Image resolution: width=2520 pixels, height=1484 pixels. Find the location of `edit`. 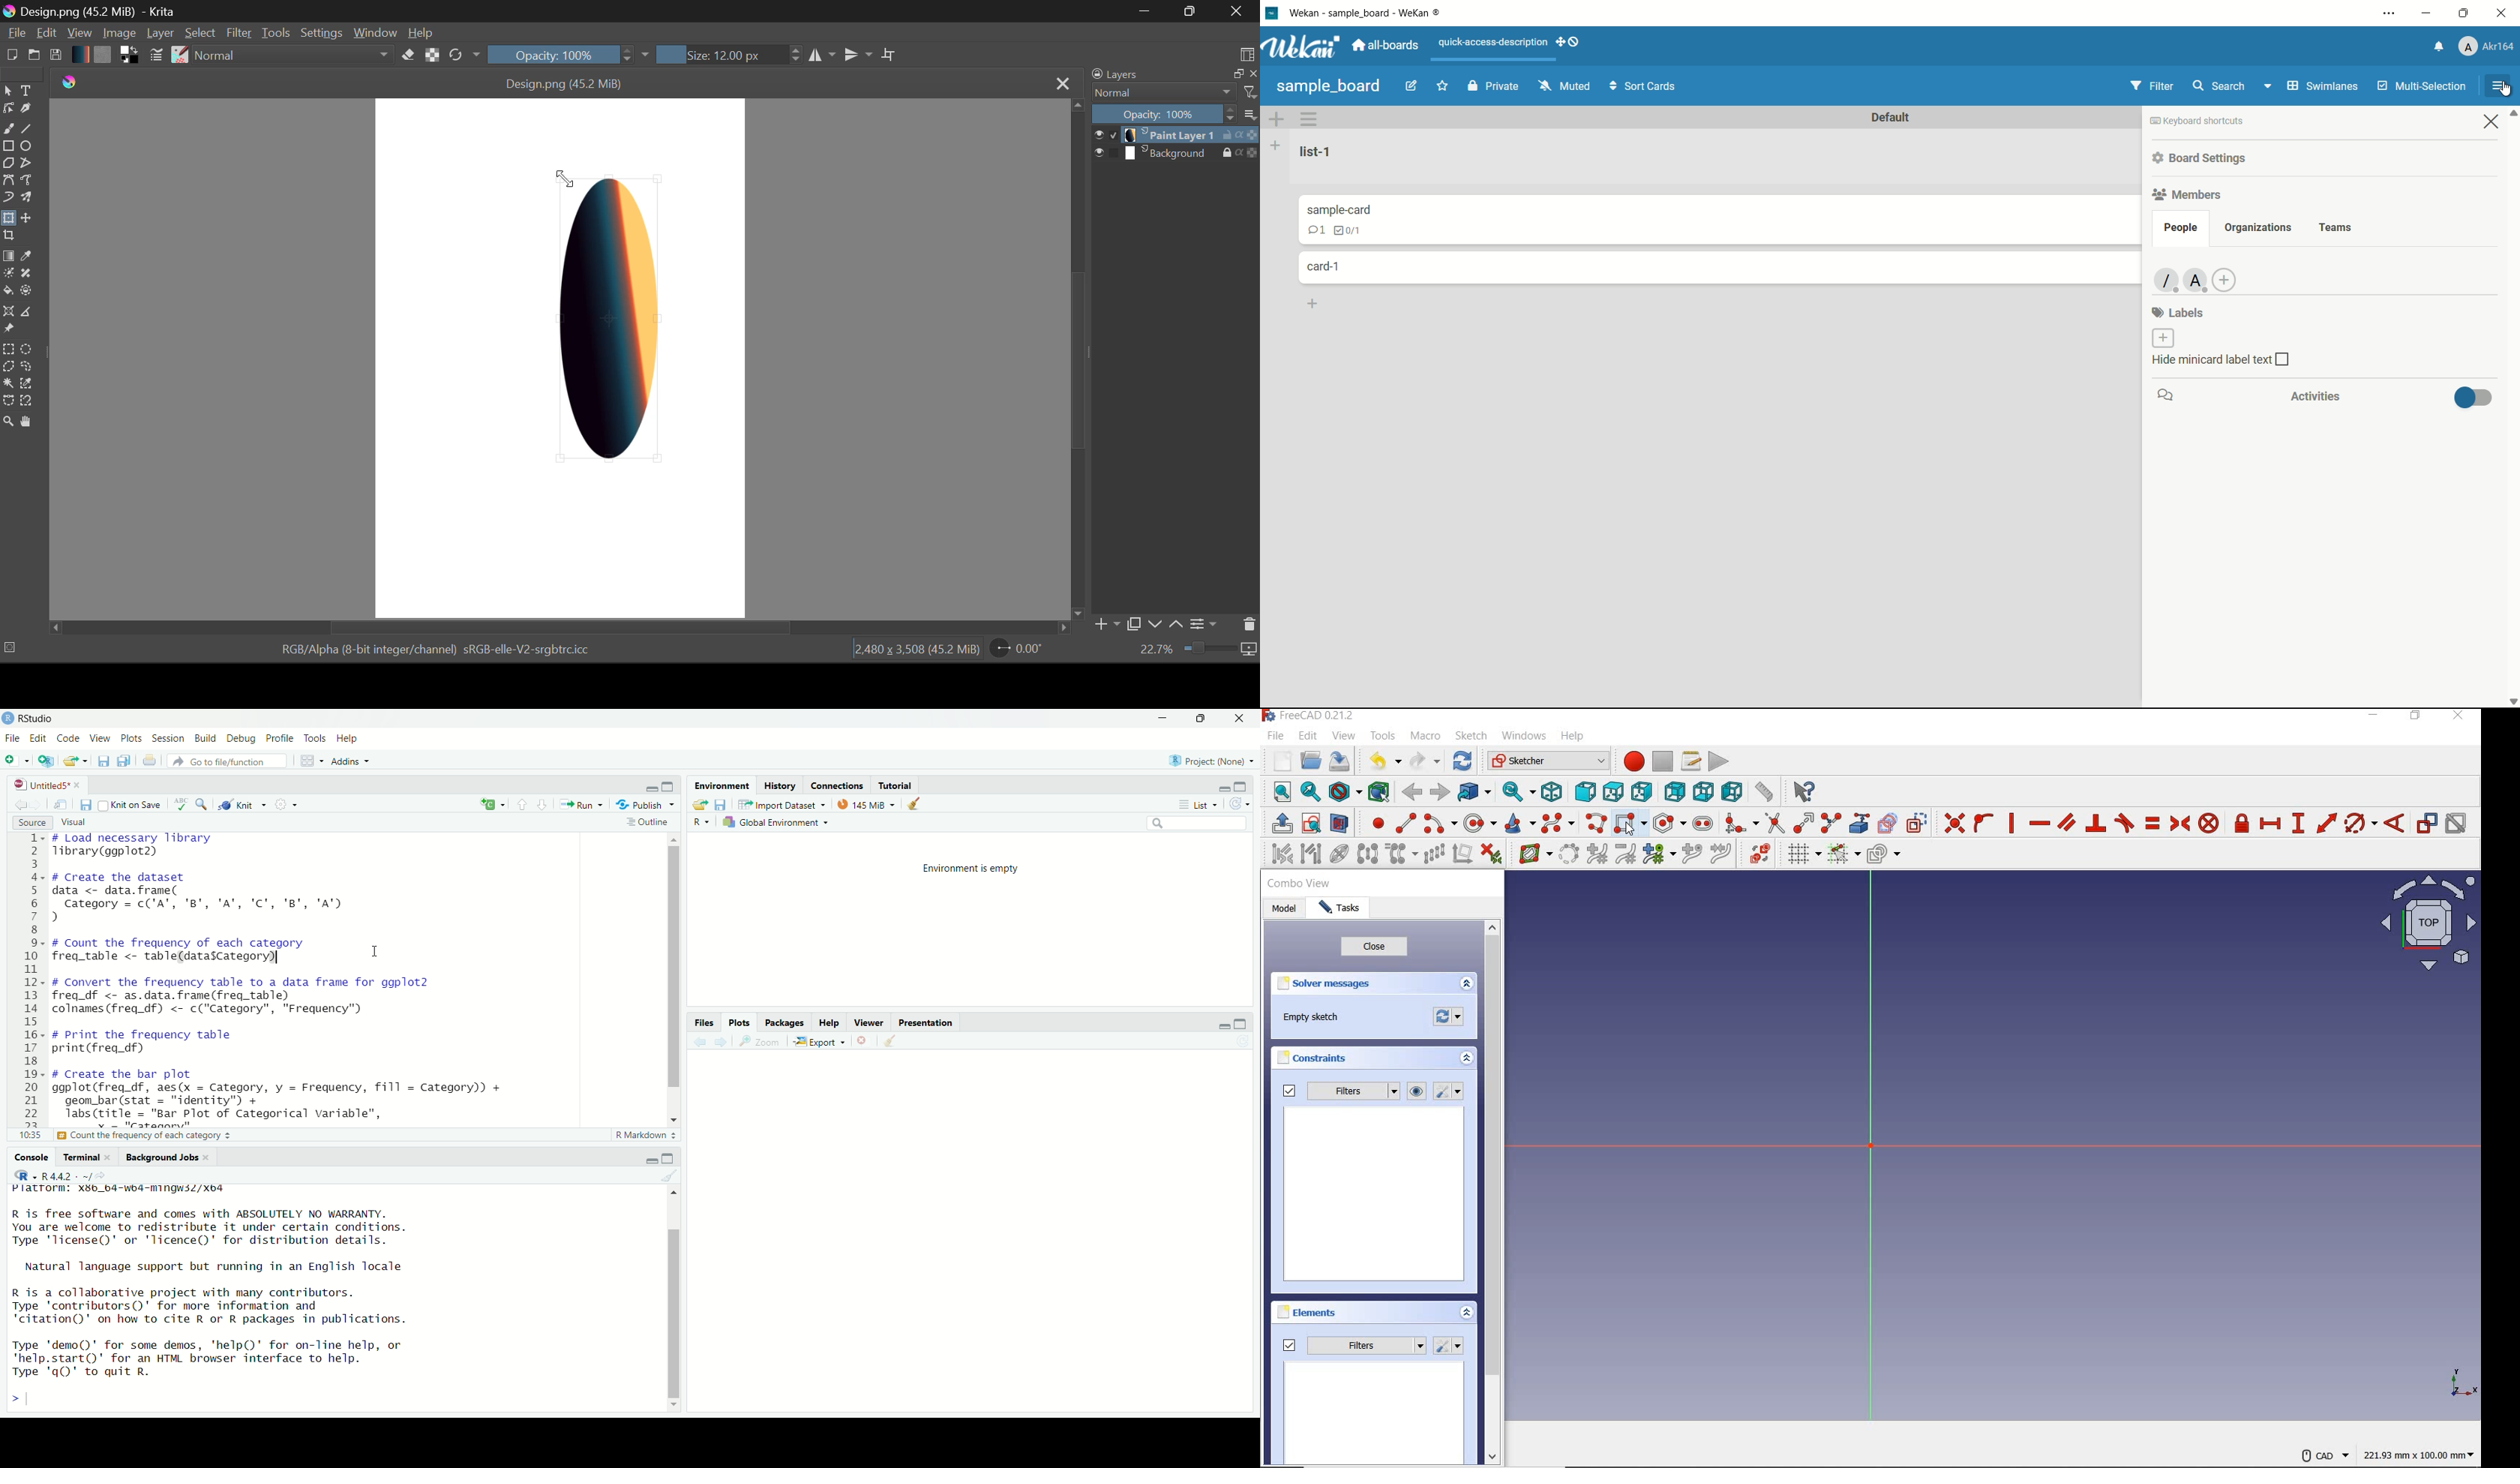

edit is located at coordinates (1414, 87).